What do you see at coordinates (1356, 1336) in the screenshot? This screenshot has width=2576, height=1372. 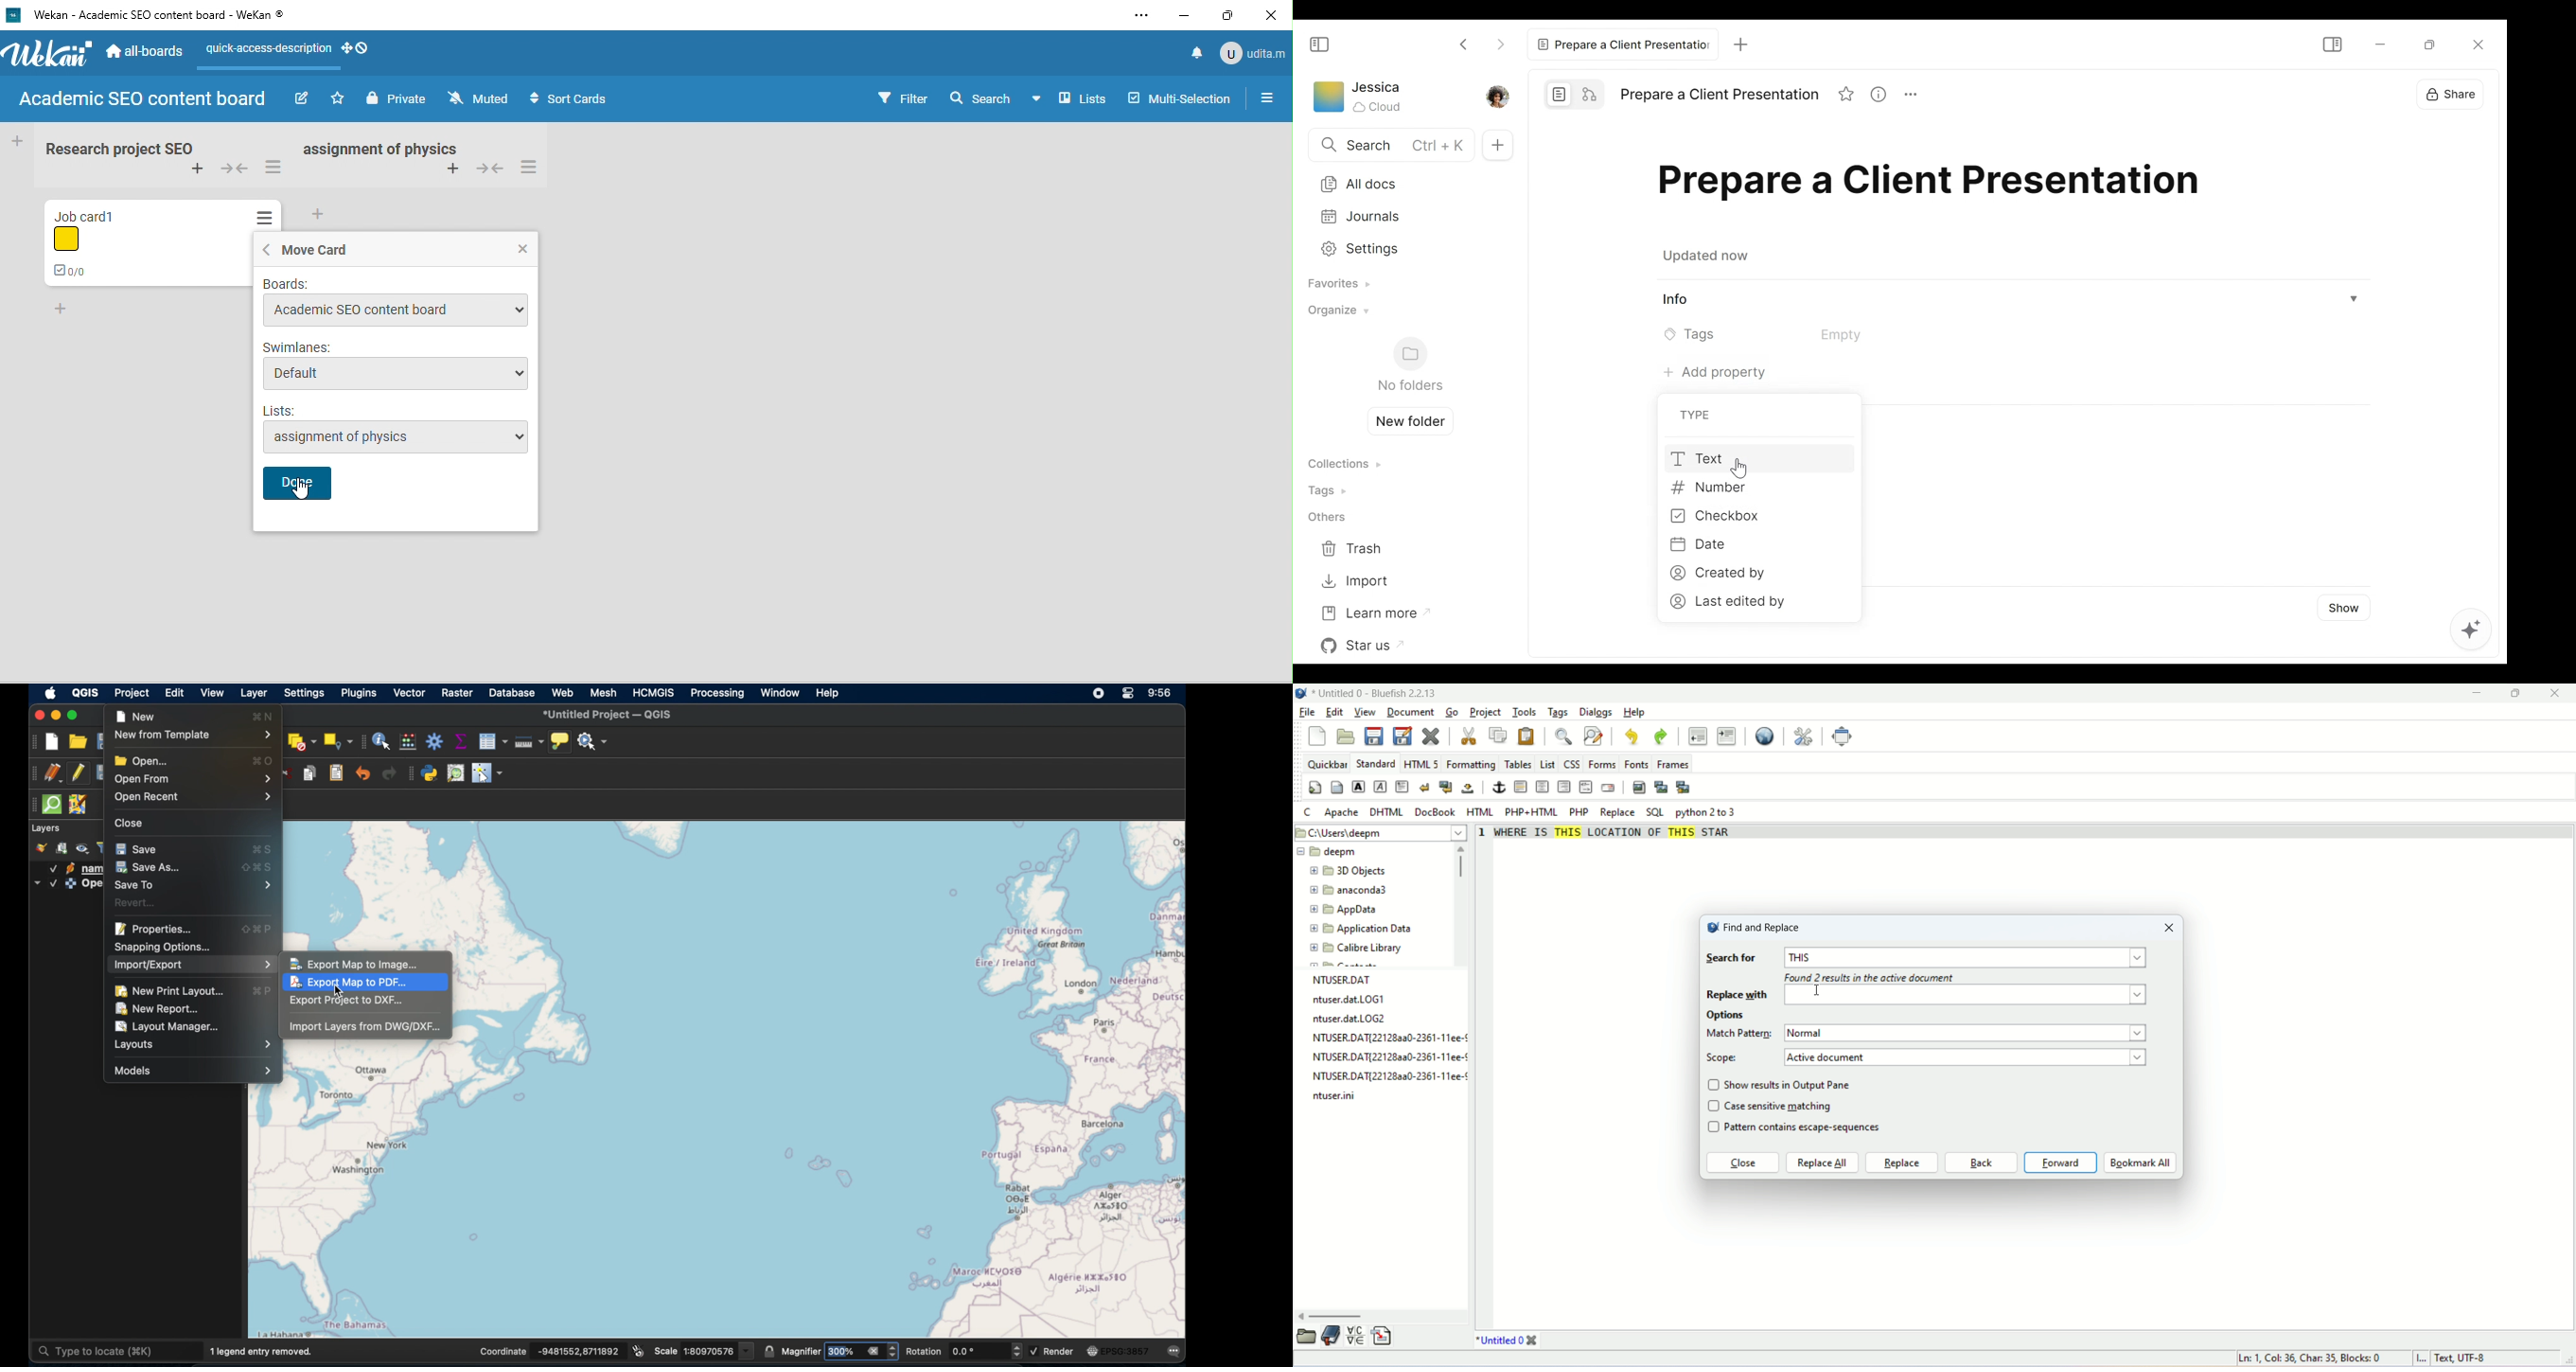 I see `char map` at bounding box center [1356, 1336].